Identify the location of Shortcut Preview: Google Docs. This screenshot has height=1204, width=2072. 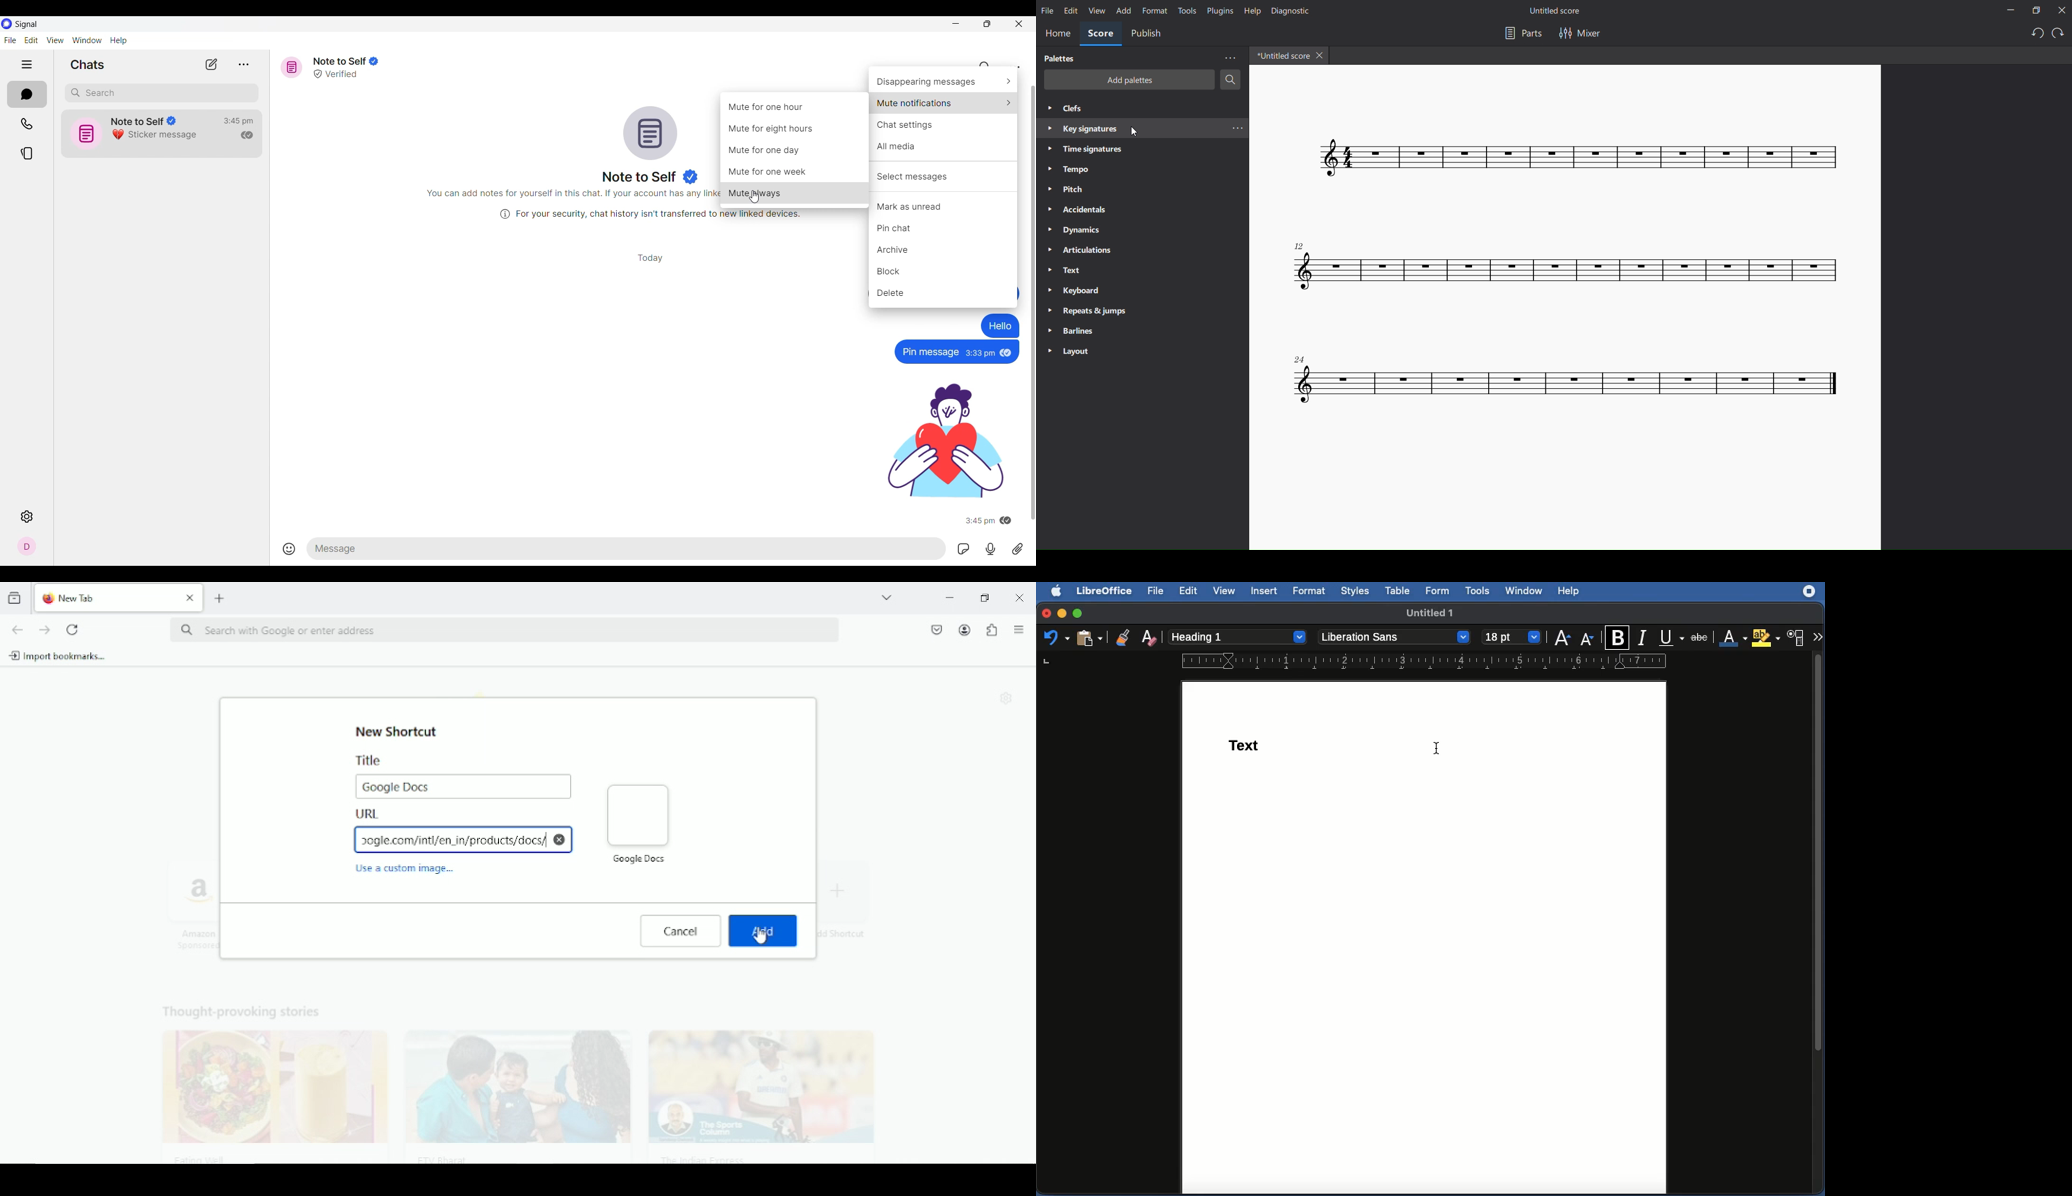
(638, 823).